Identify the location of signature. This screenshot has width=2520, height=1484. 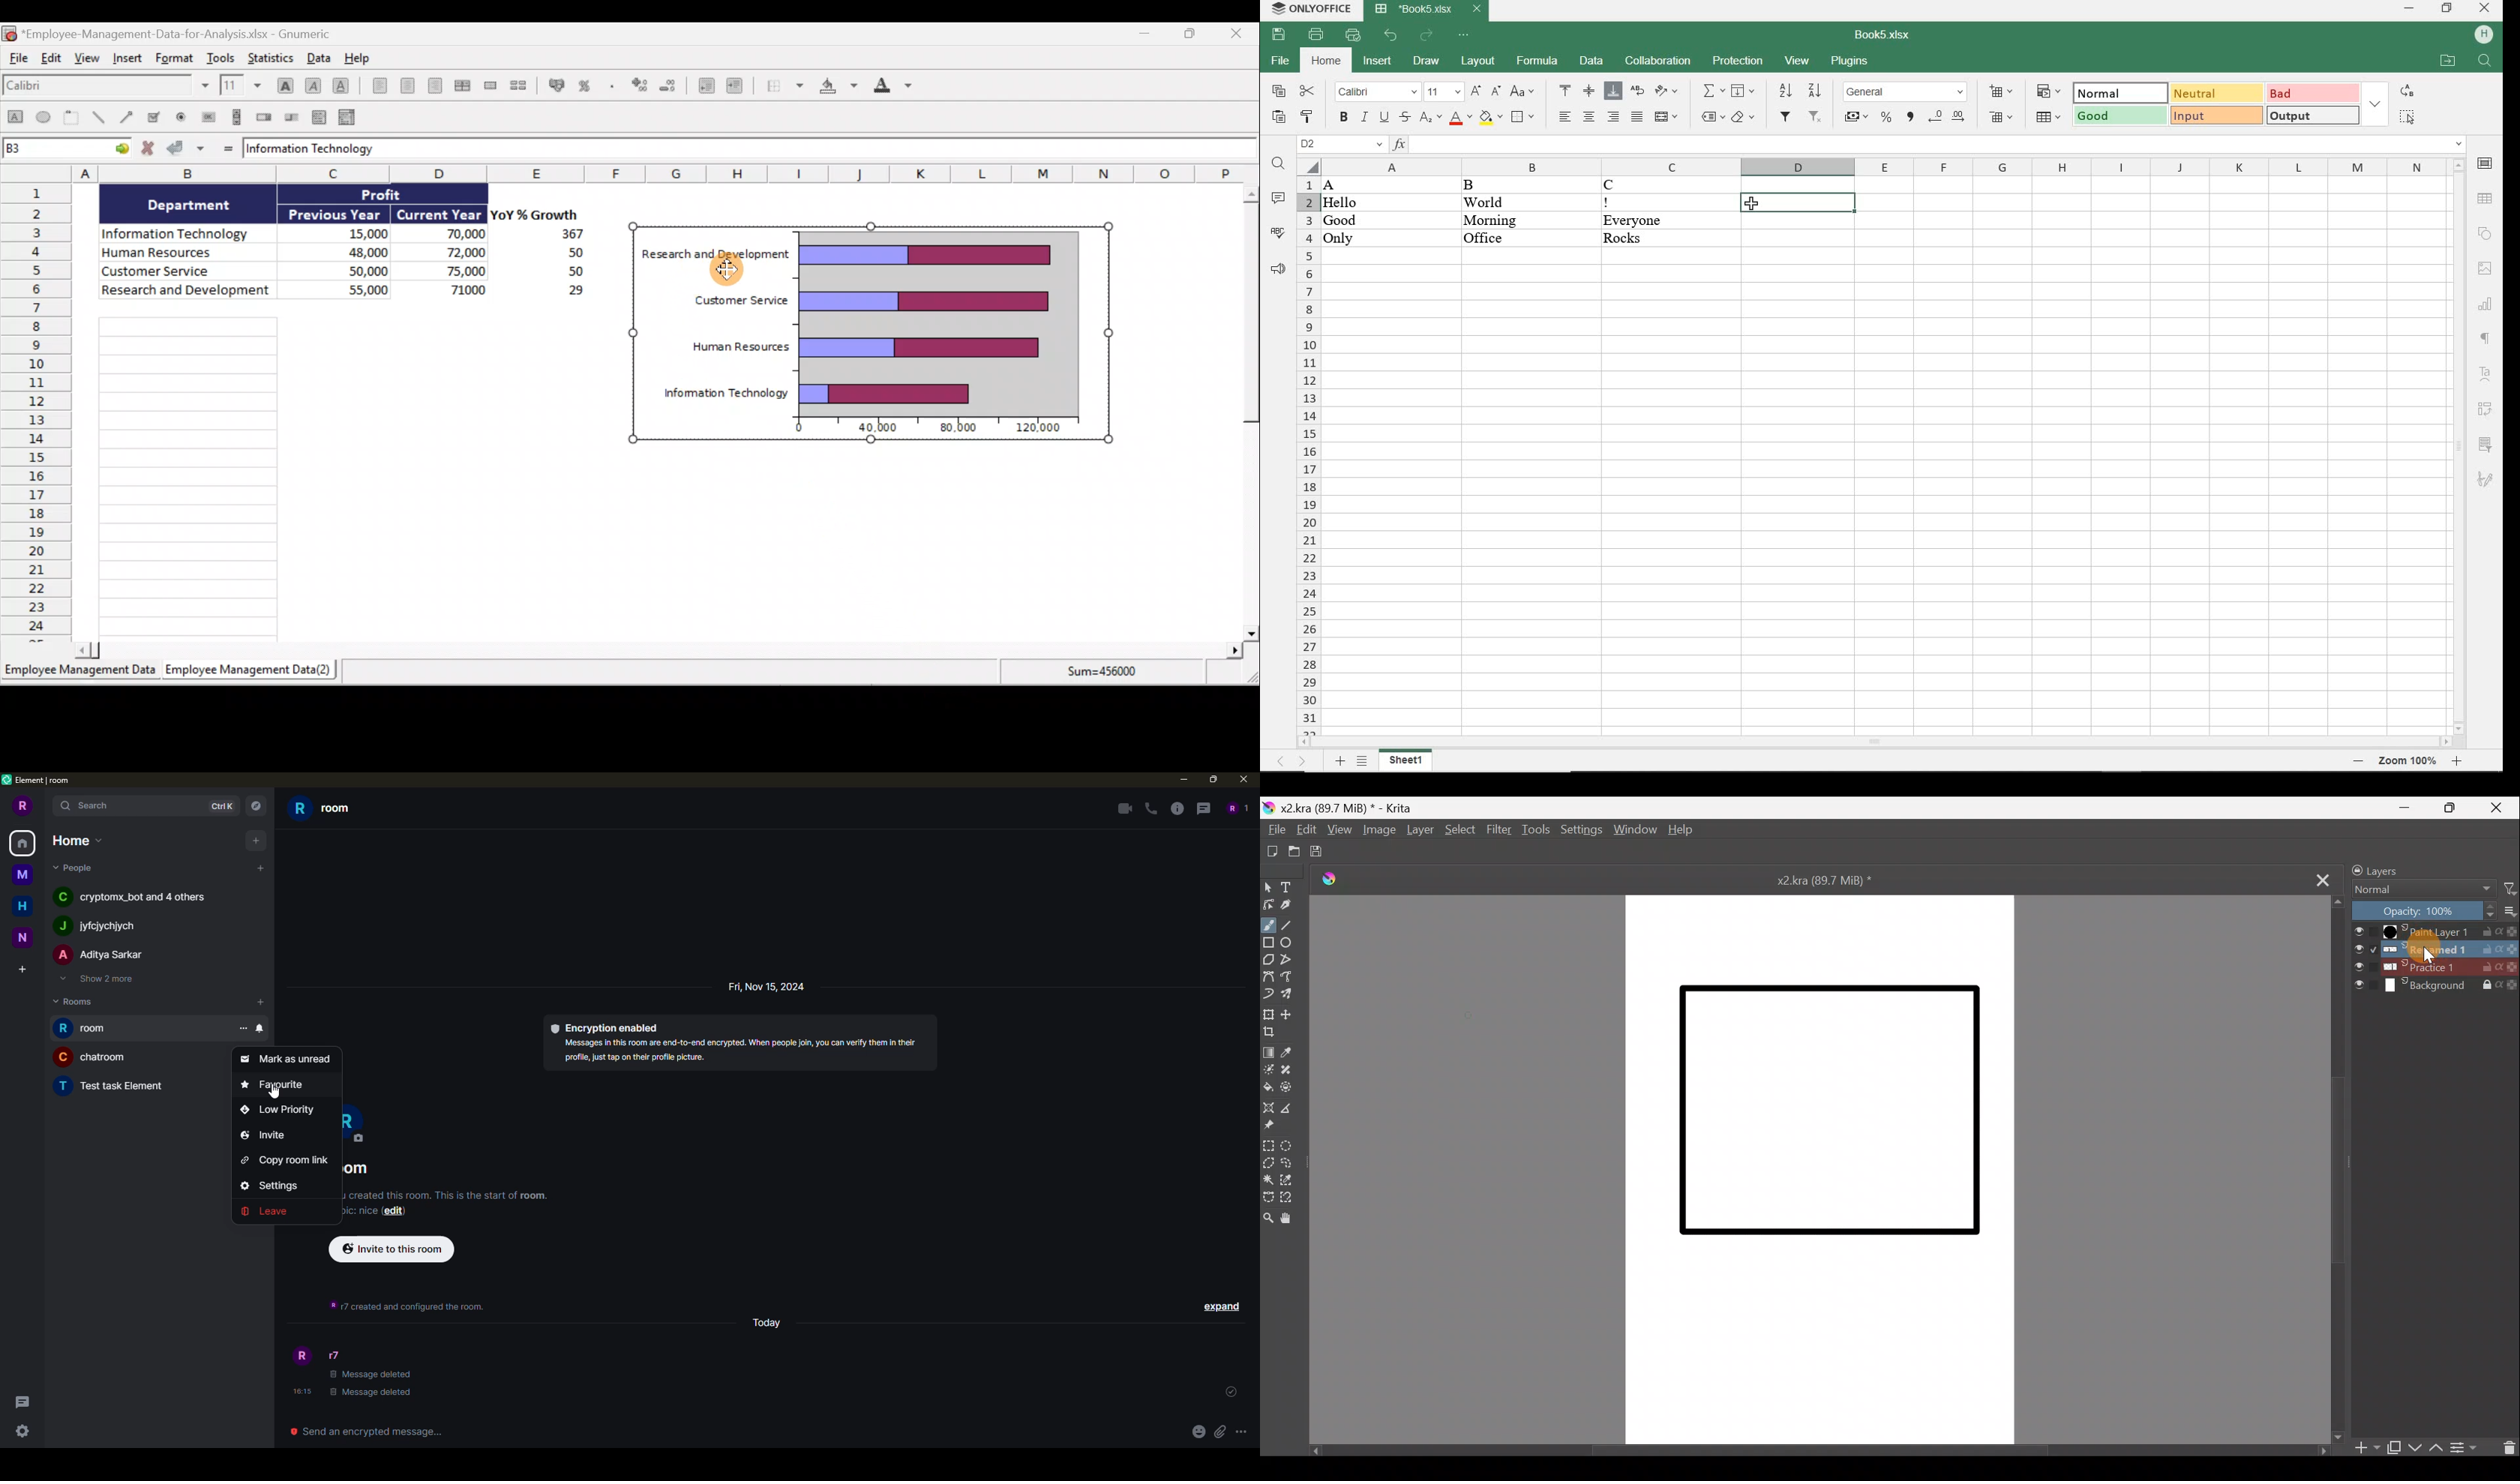
(2487, 476).